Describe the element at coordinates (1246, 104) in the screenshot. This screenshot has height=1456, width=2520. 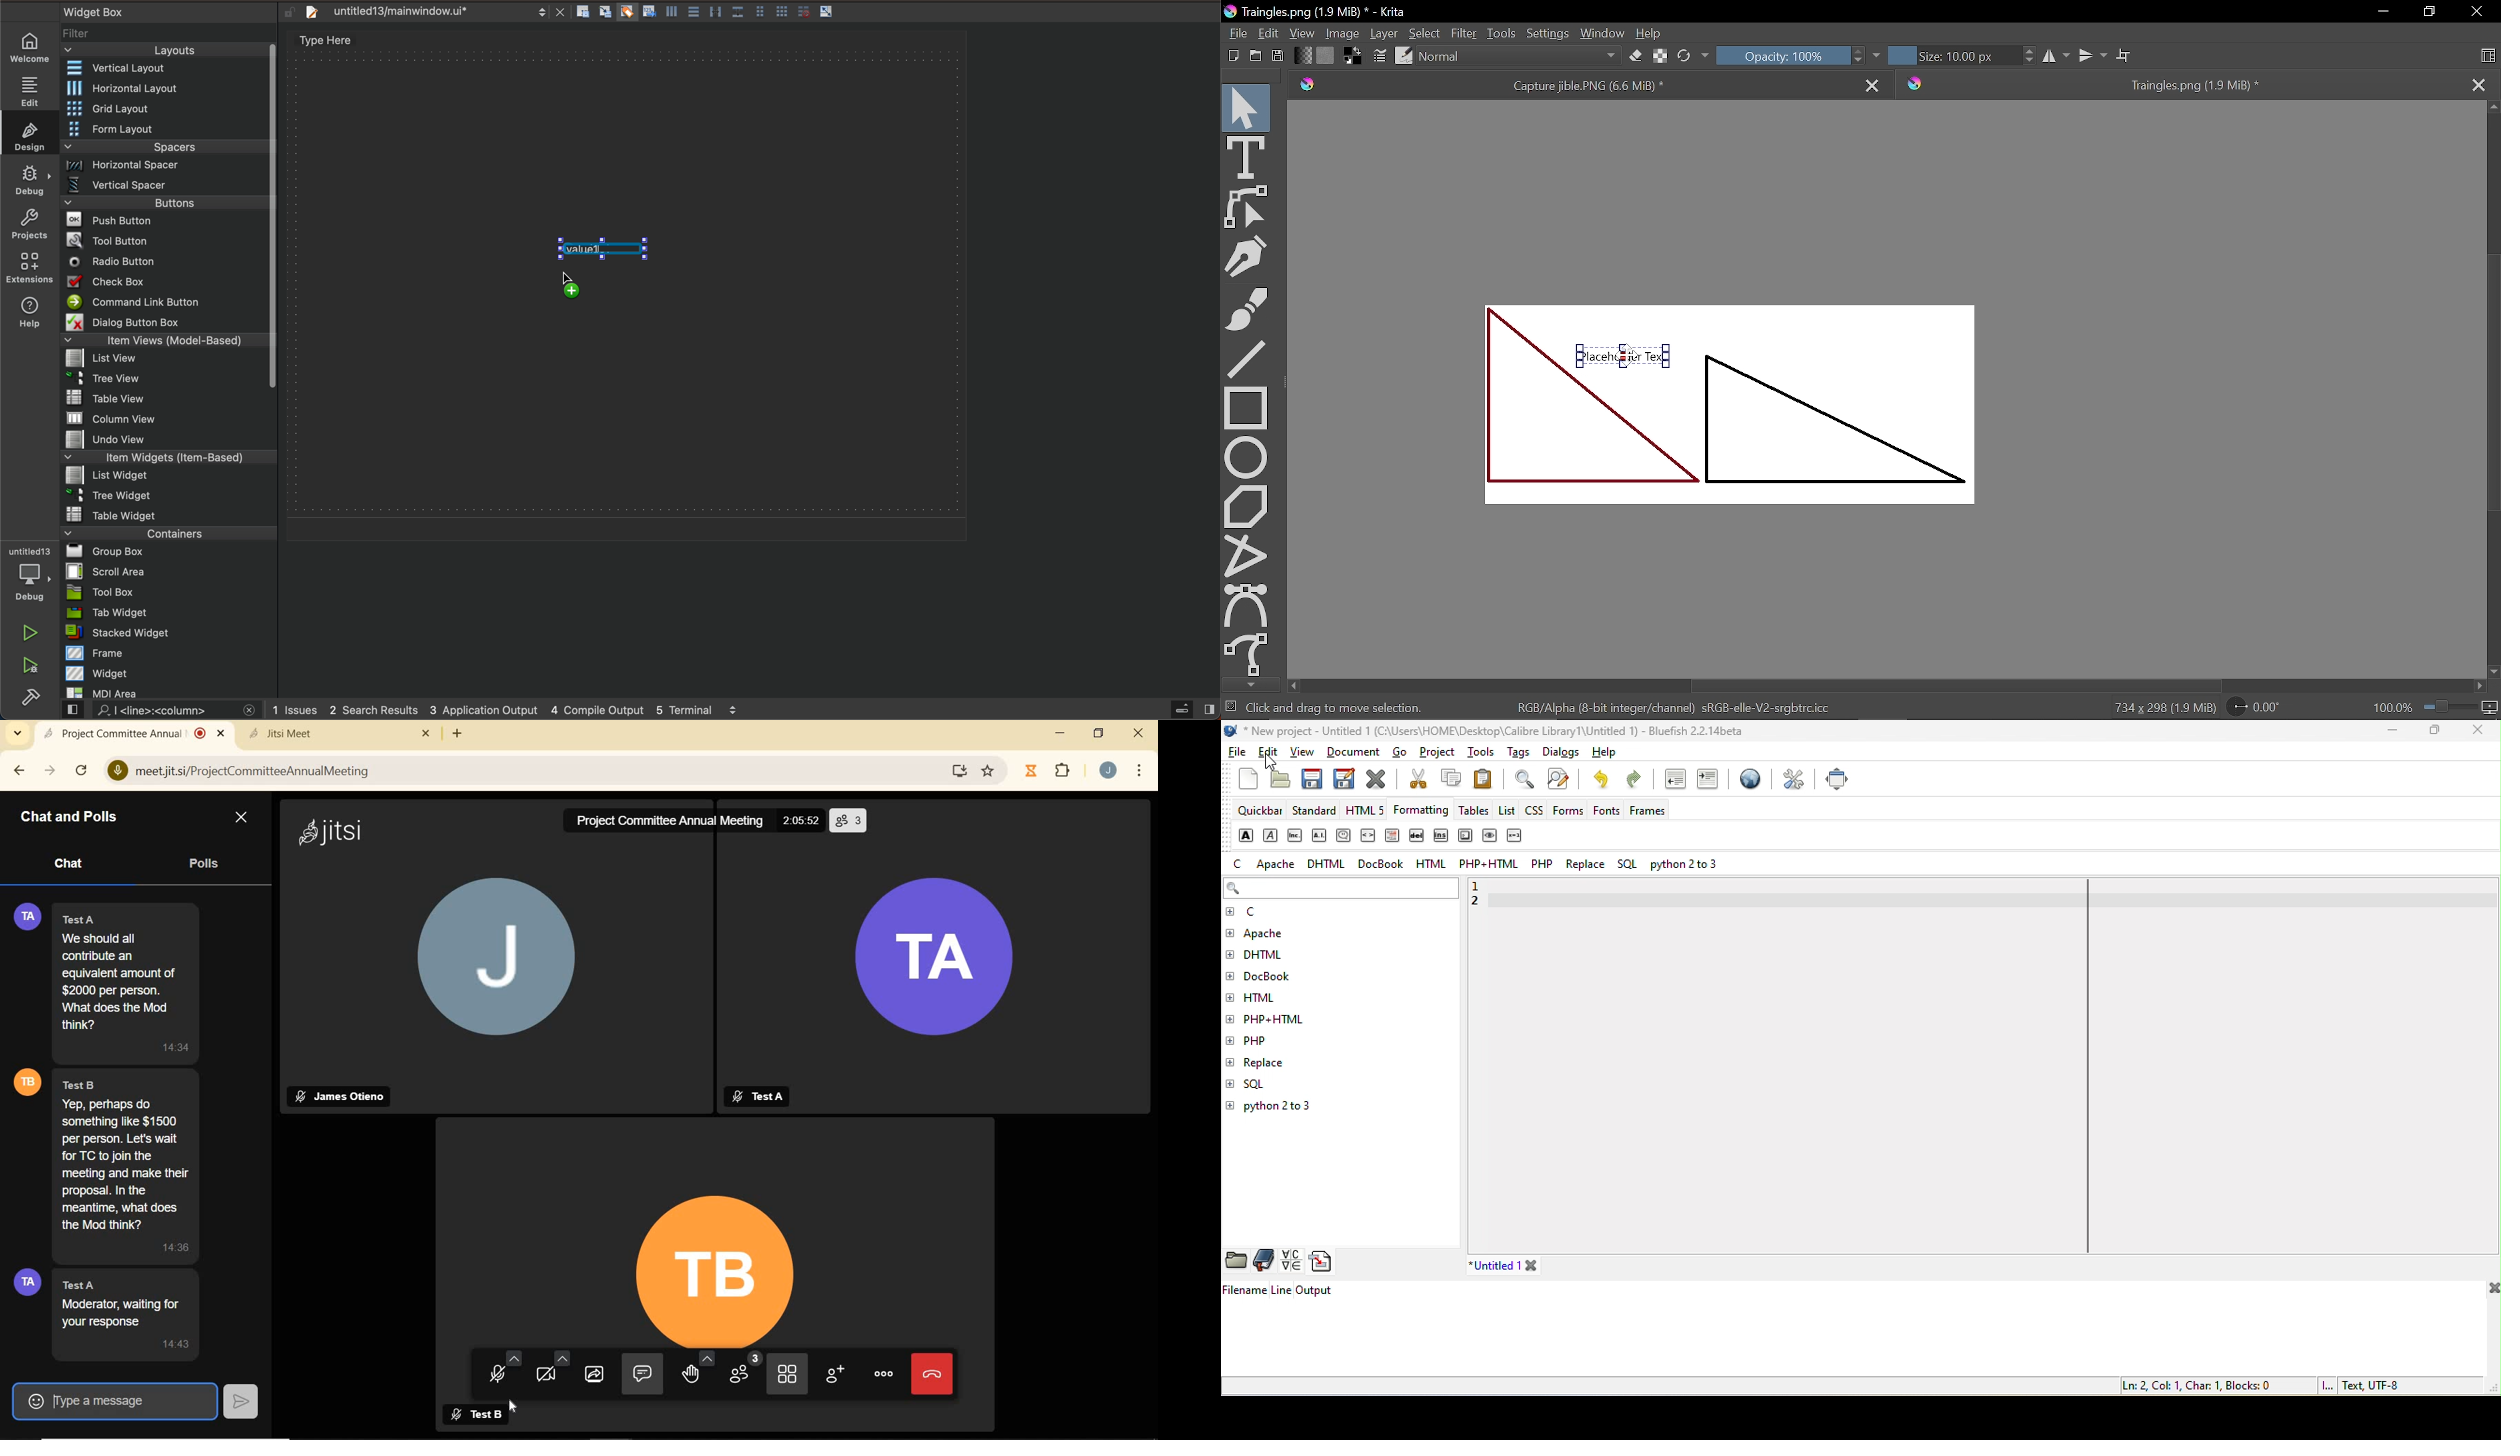
I see `Move tool` at that location.